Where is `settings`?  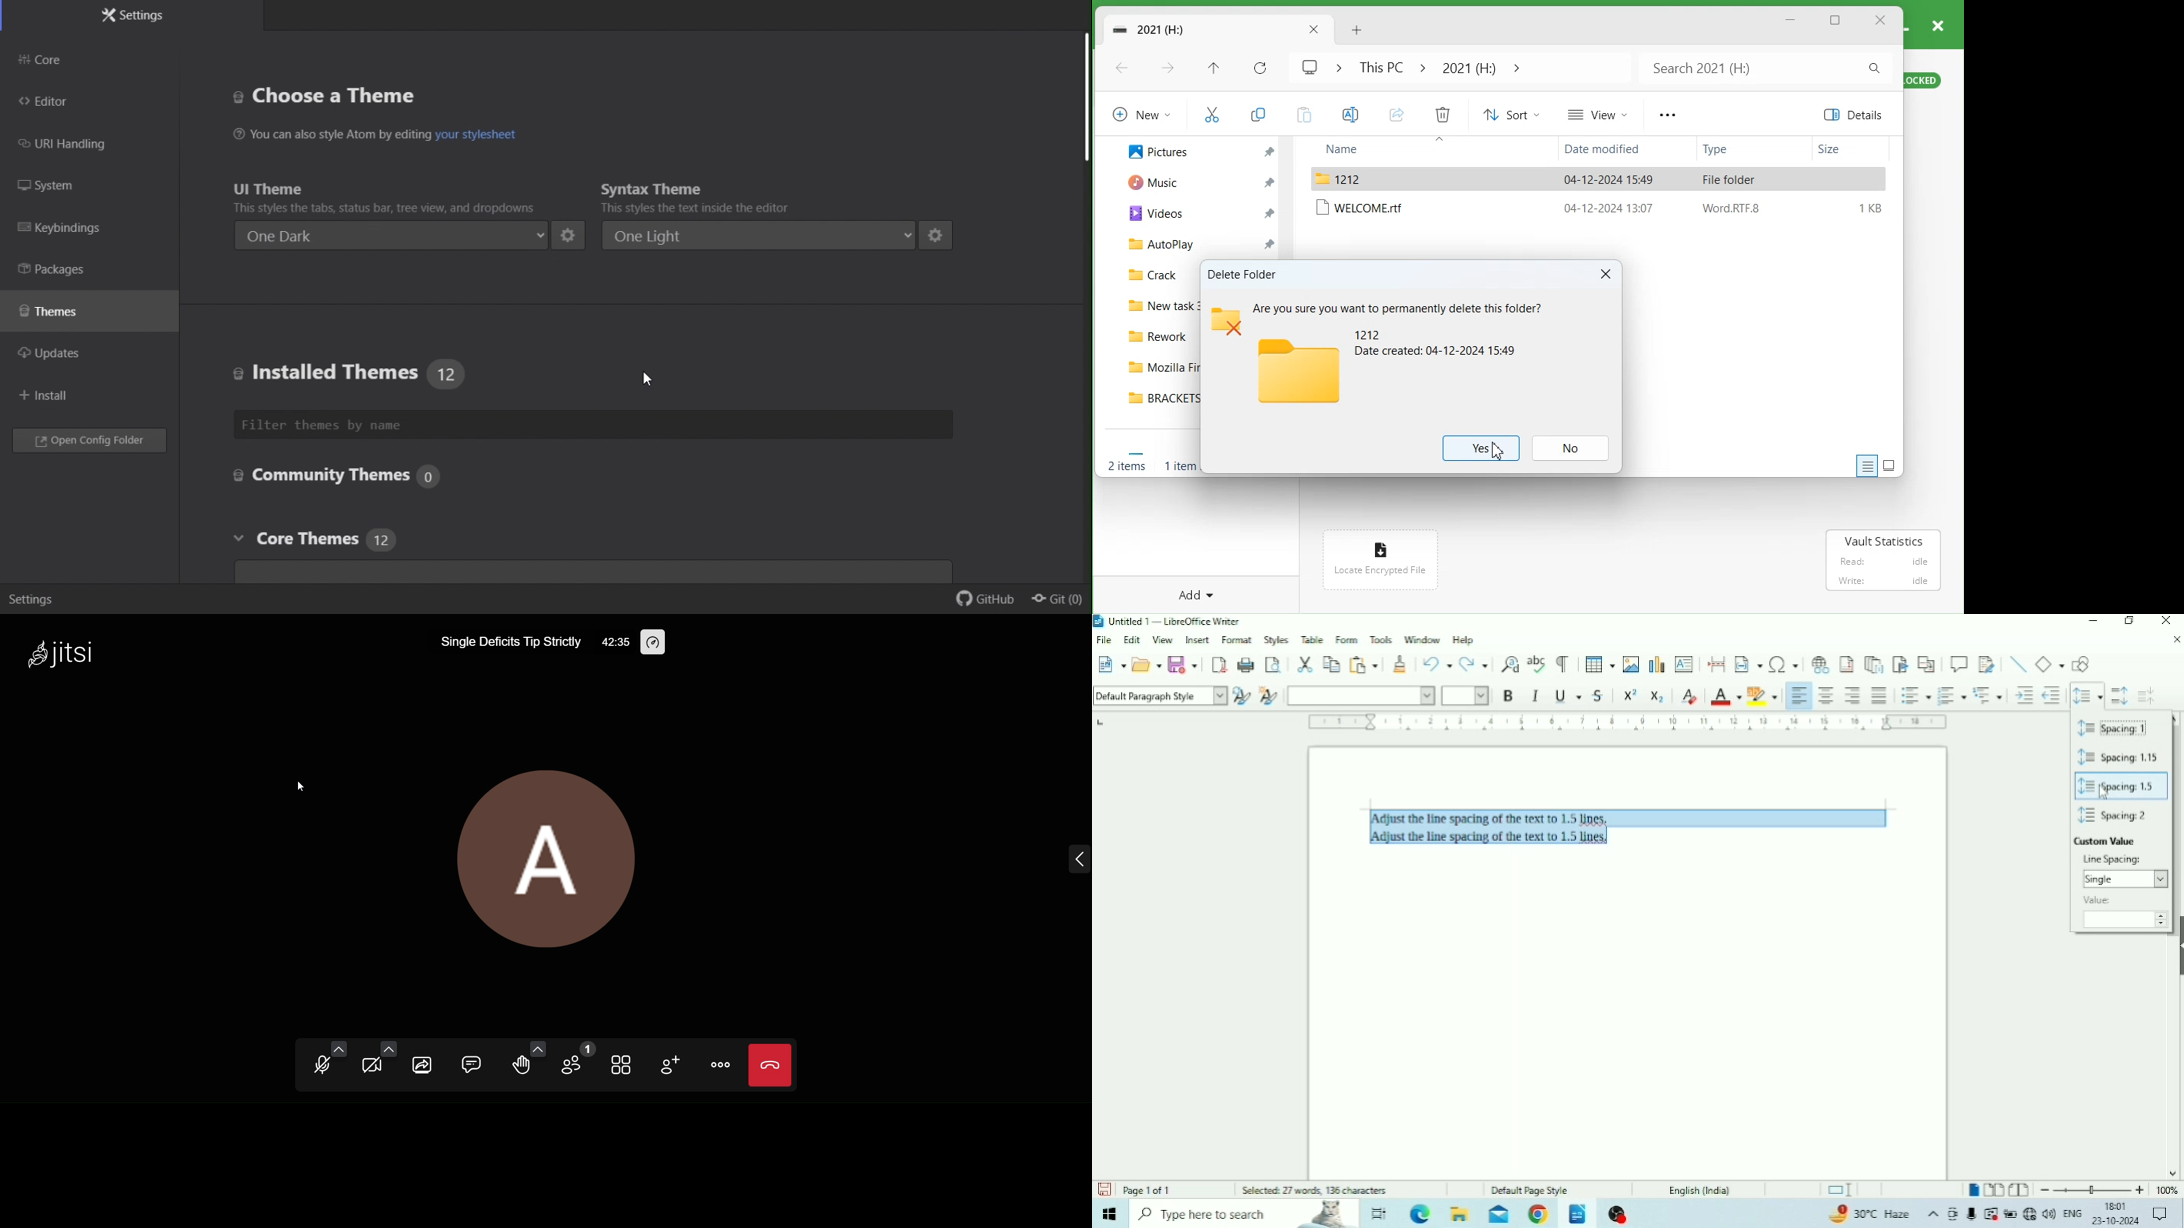
settings is located at coordinates (570, 235).